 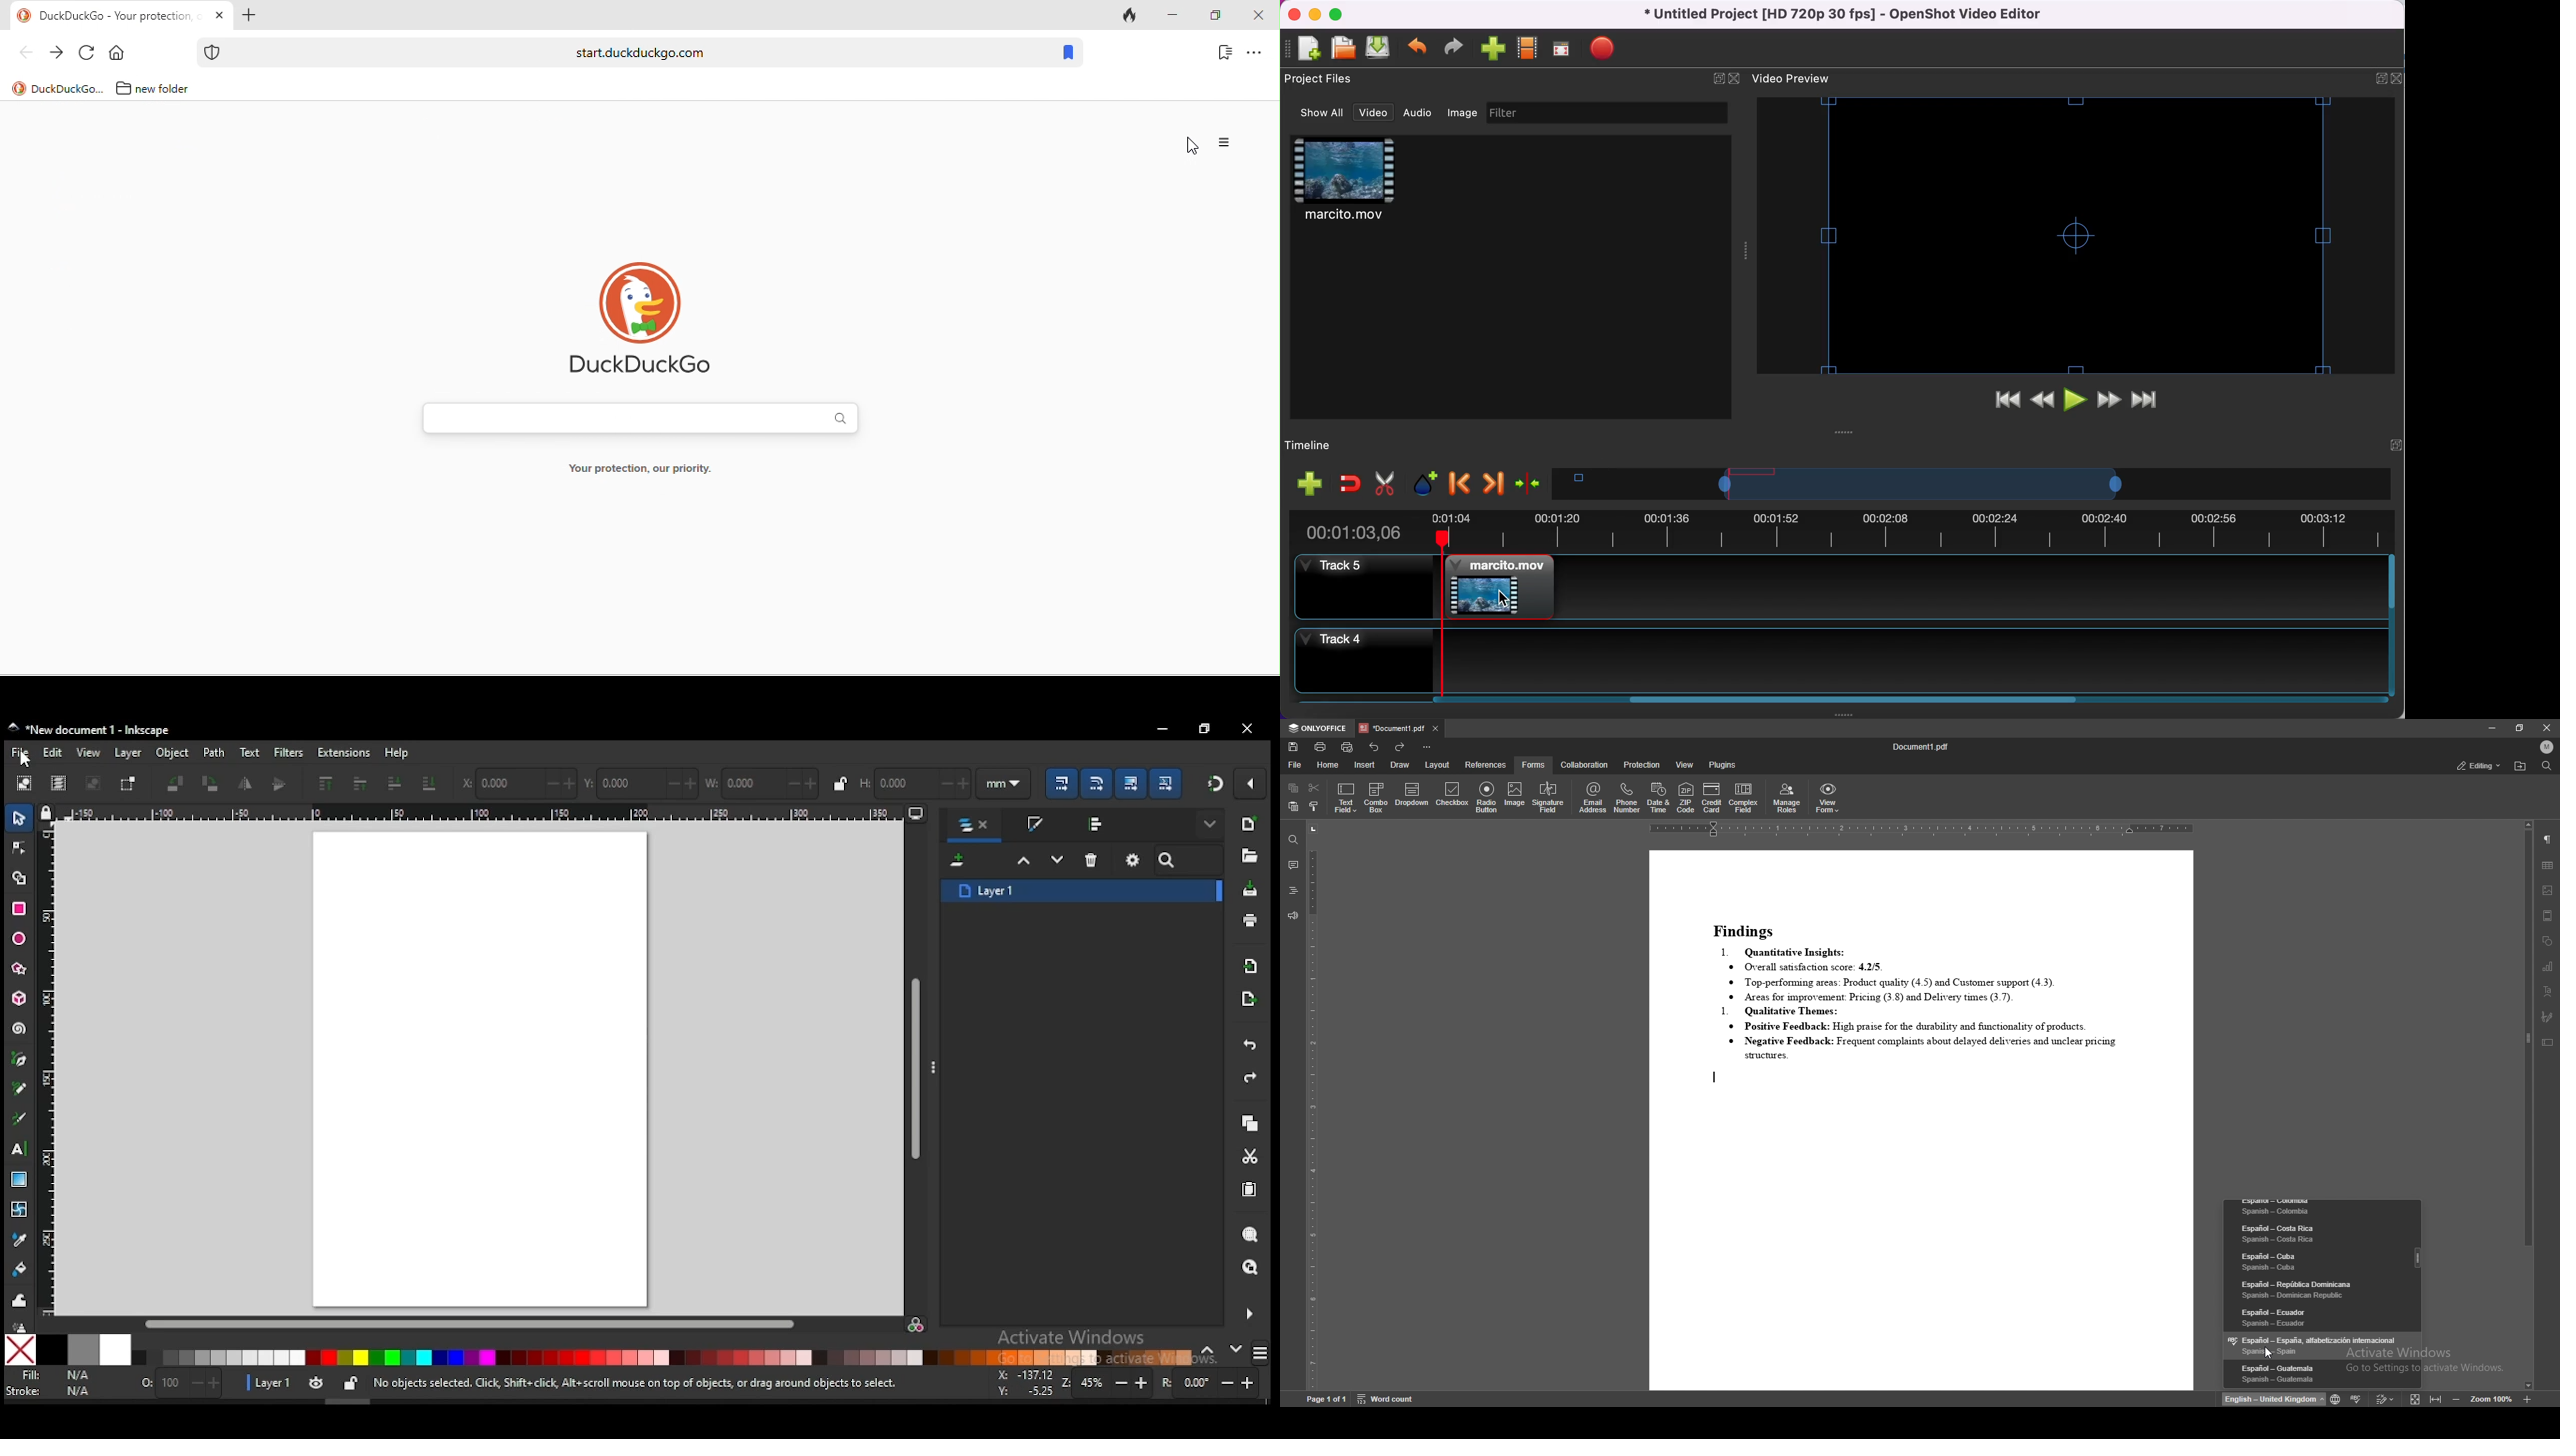 What do you see at coordinates (2316, 1345) in the screenshot?
I see `language` at bounding box center [2316, 1345].